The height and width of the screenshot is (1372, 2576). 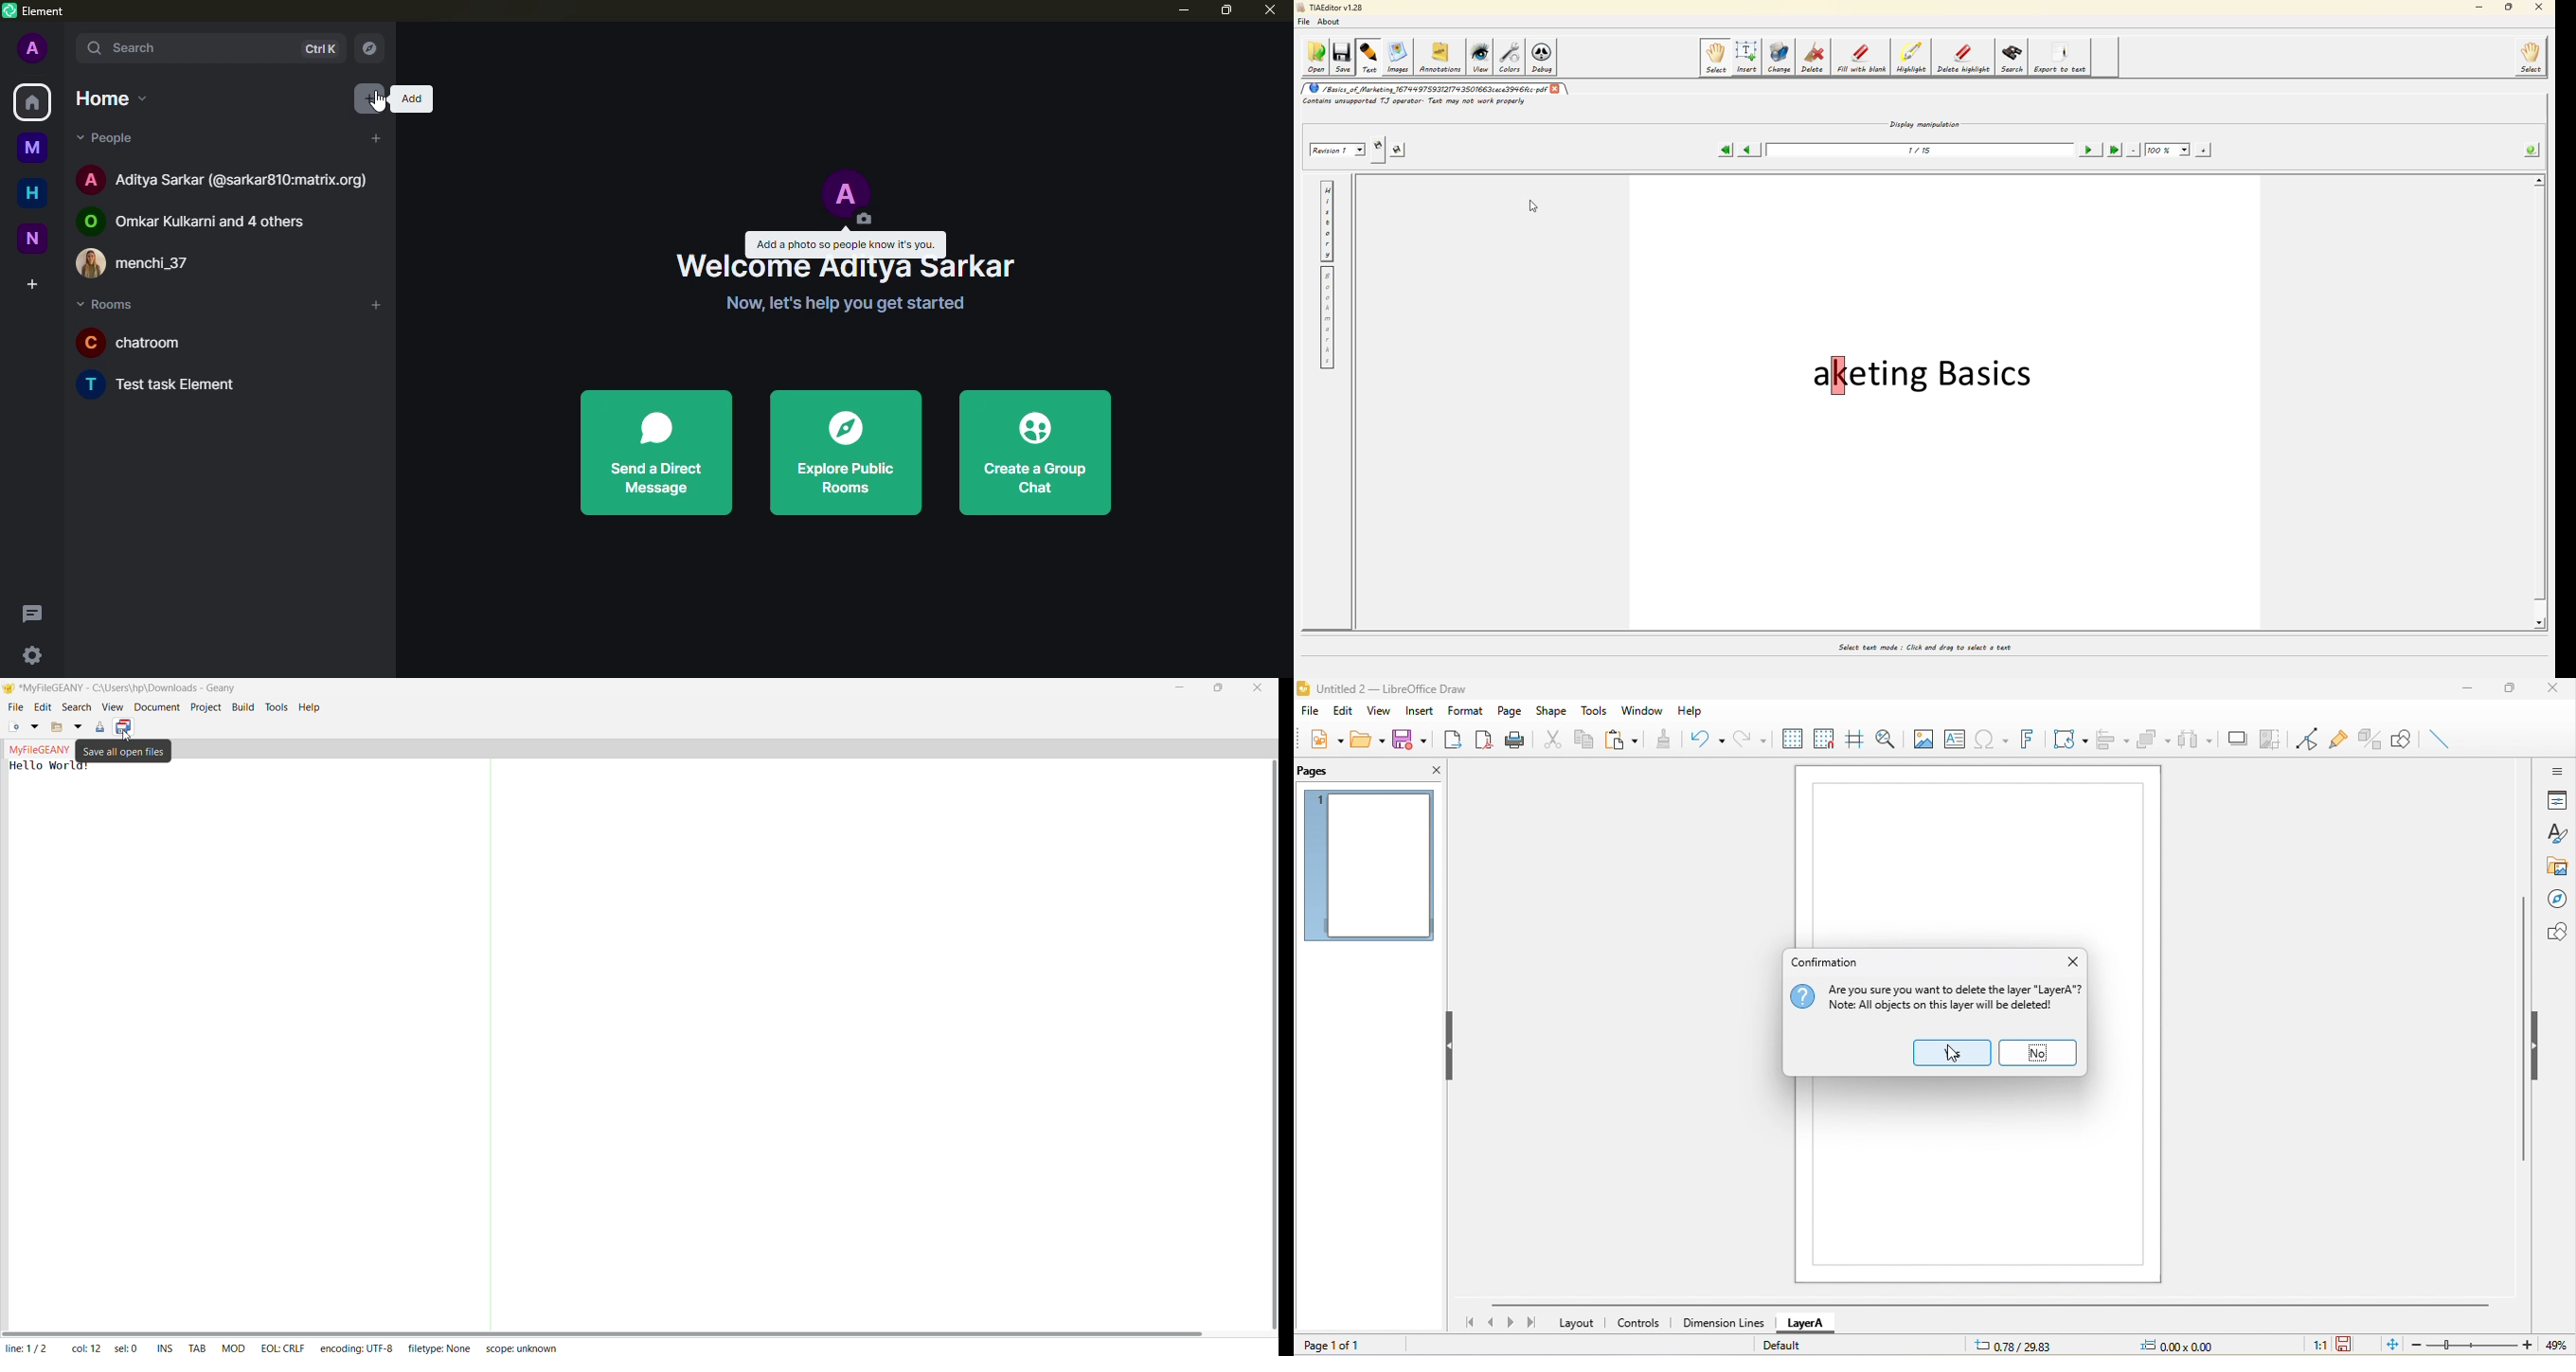 What do you see at coordinates (1551, 709) in the screenshot?
I see `shape` at bounding box center [1551, 709].